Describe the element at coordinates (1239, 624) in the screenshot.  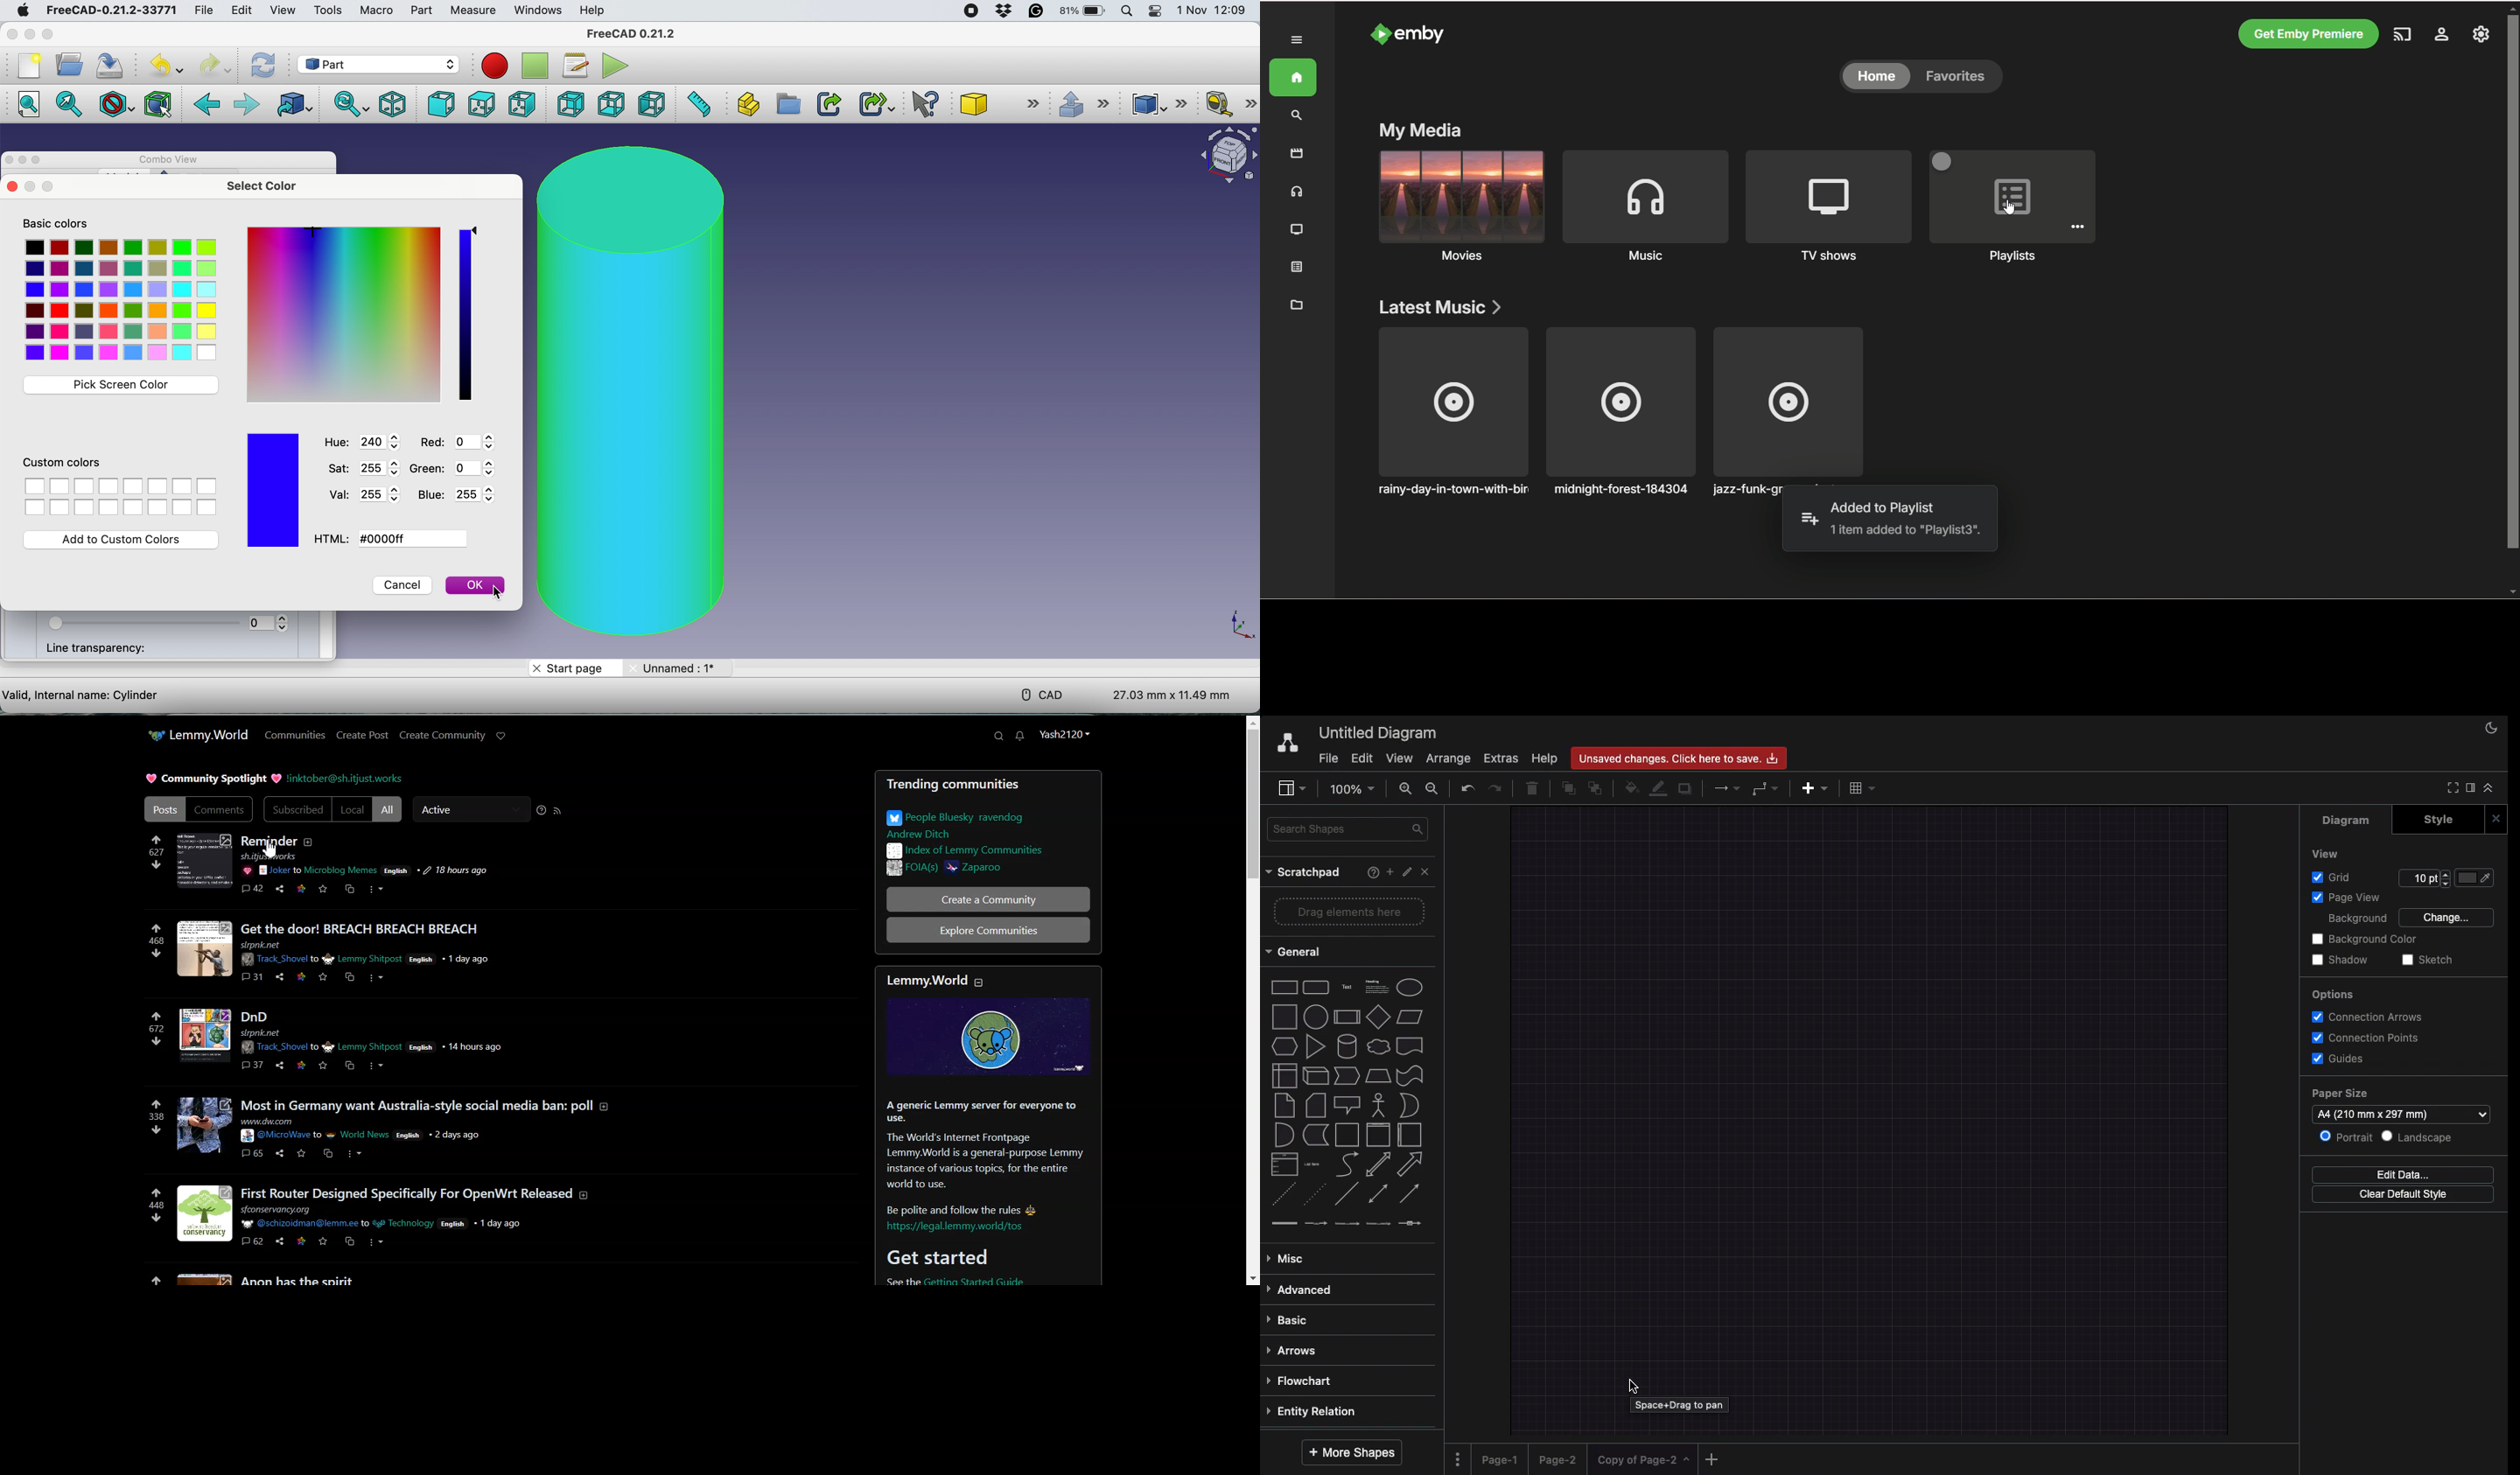
I see `xy coordinate` at that location.